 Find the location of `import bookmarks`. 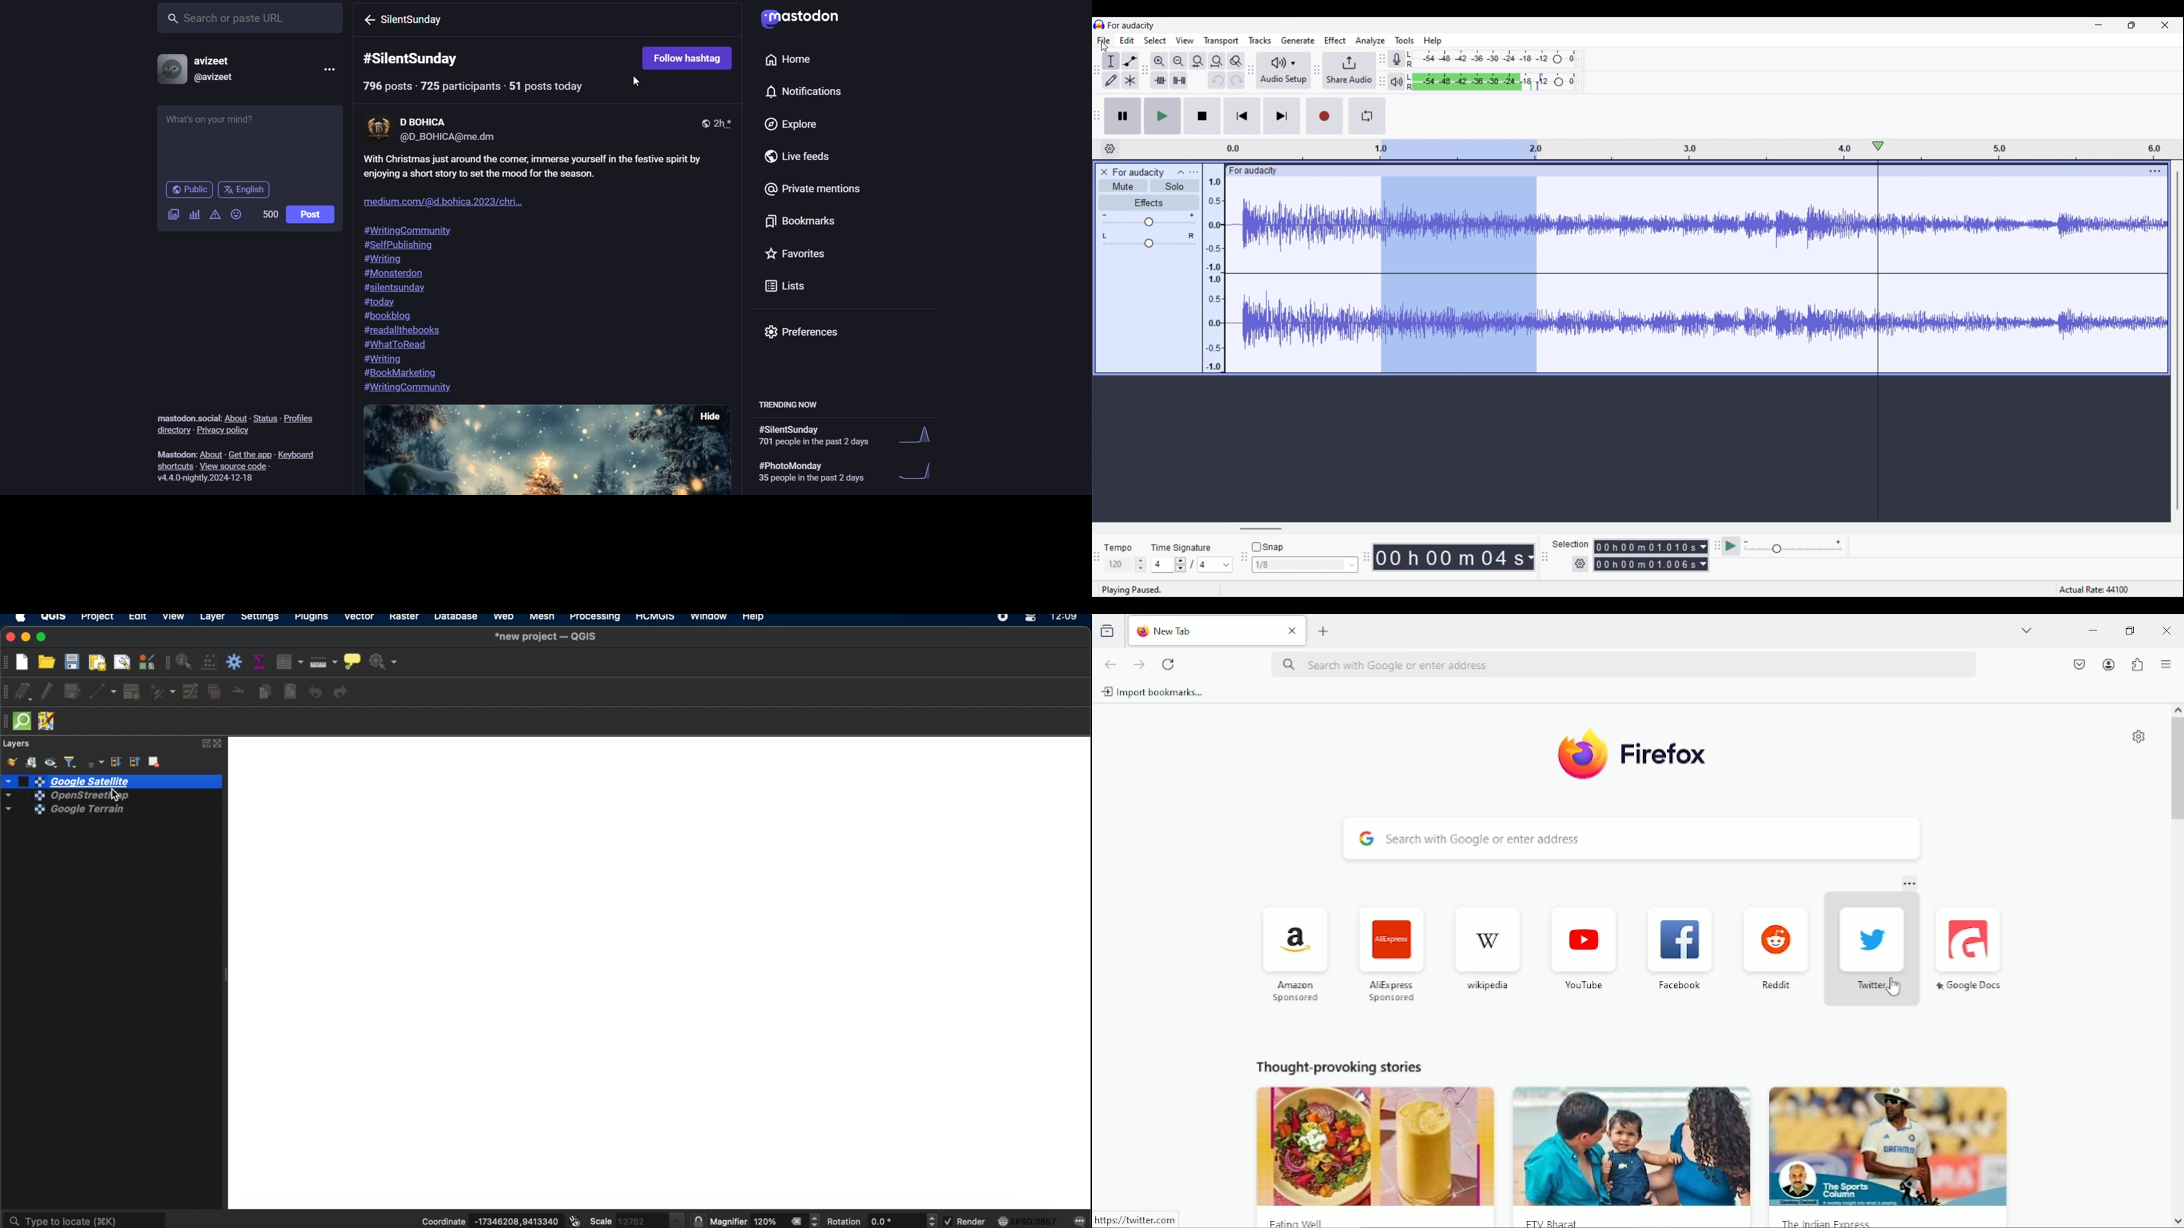

import bookmarks is located at coordinates (1153, 691).